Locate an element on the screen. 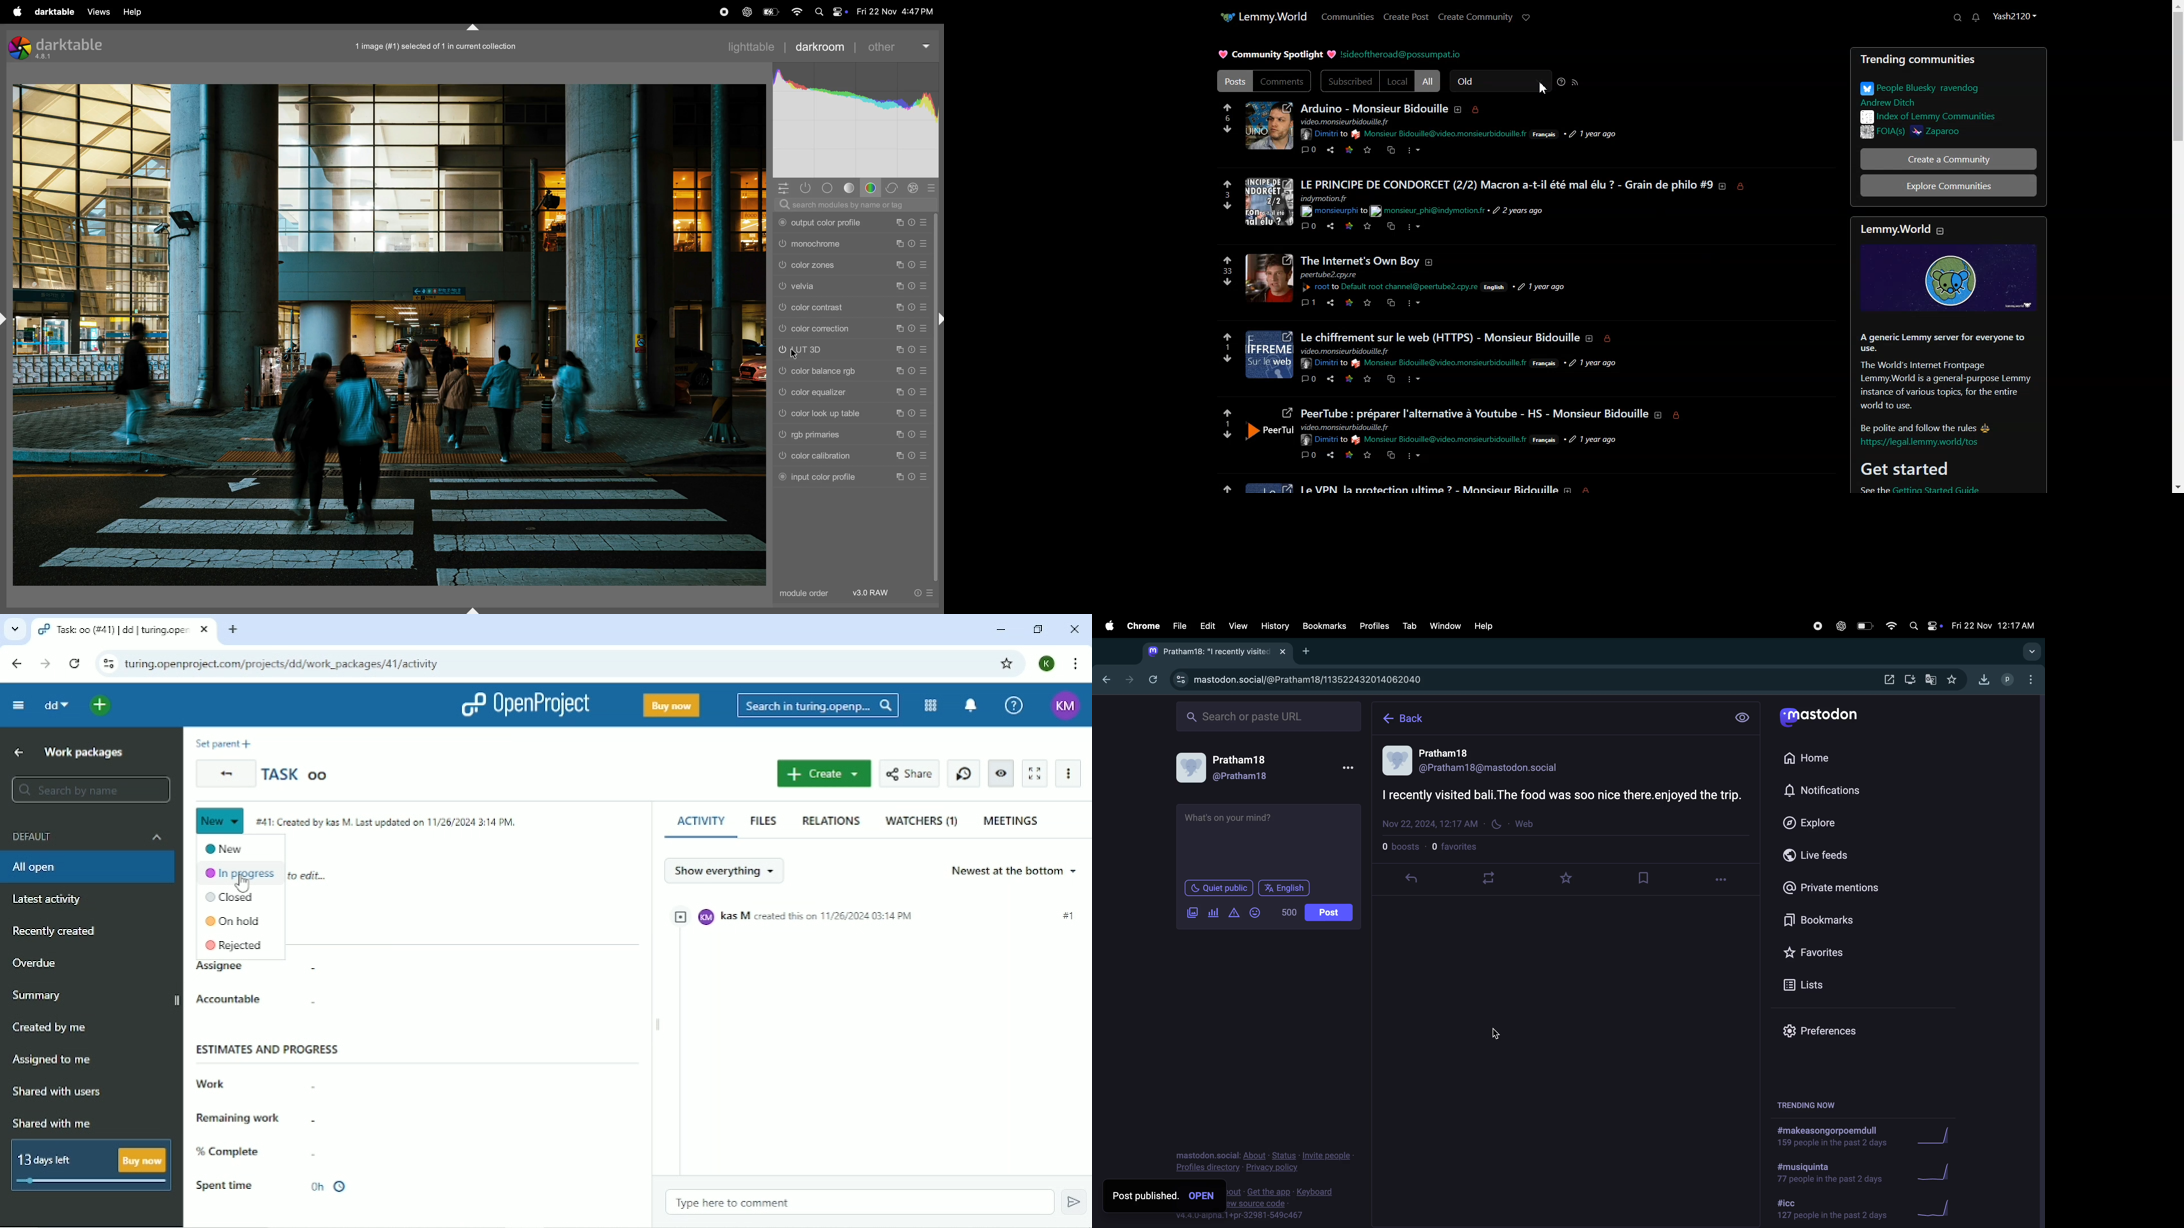  more is located at coordinates (1416, 457).